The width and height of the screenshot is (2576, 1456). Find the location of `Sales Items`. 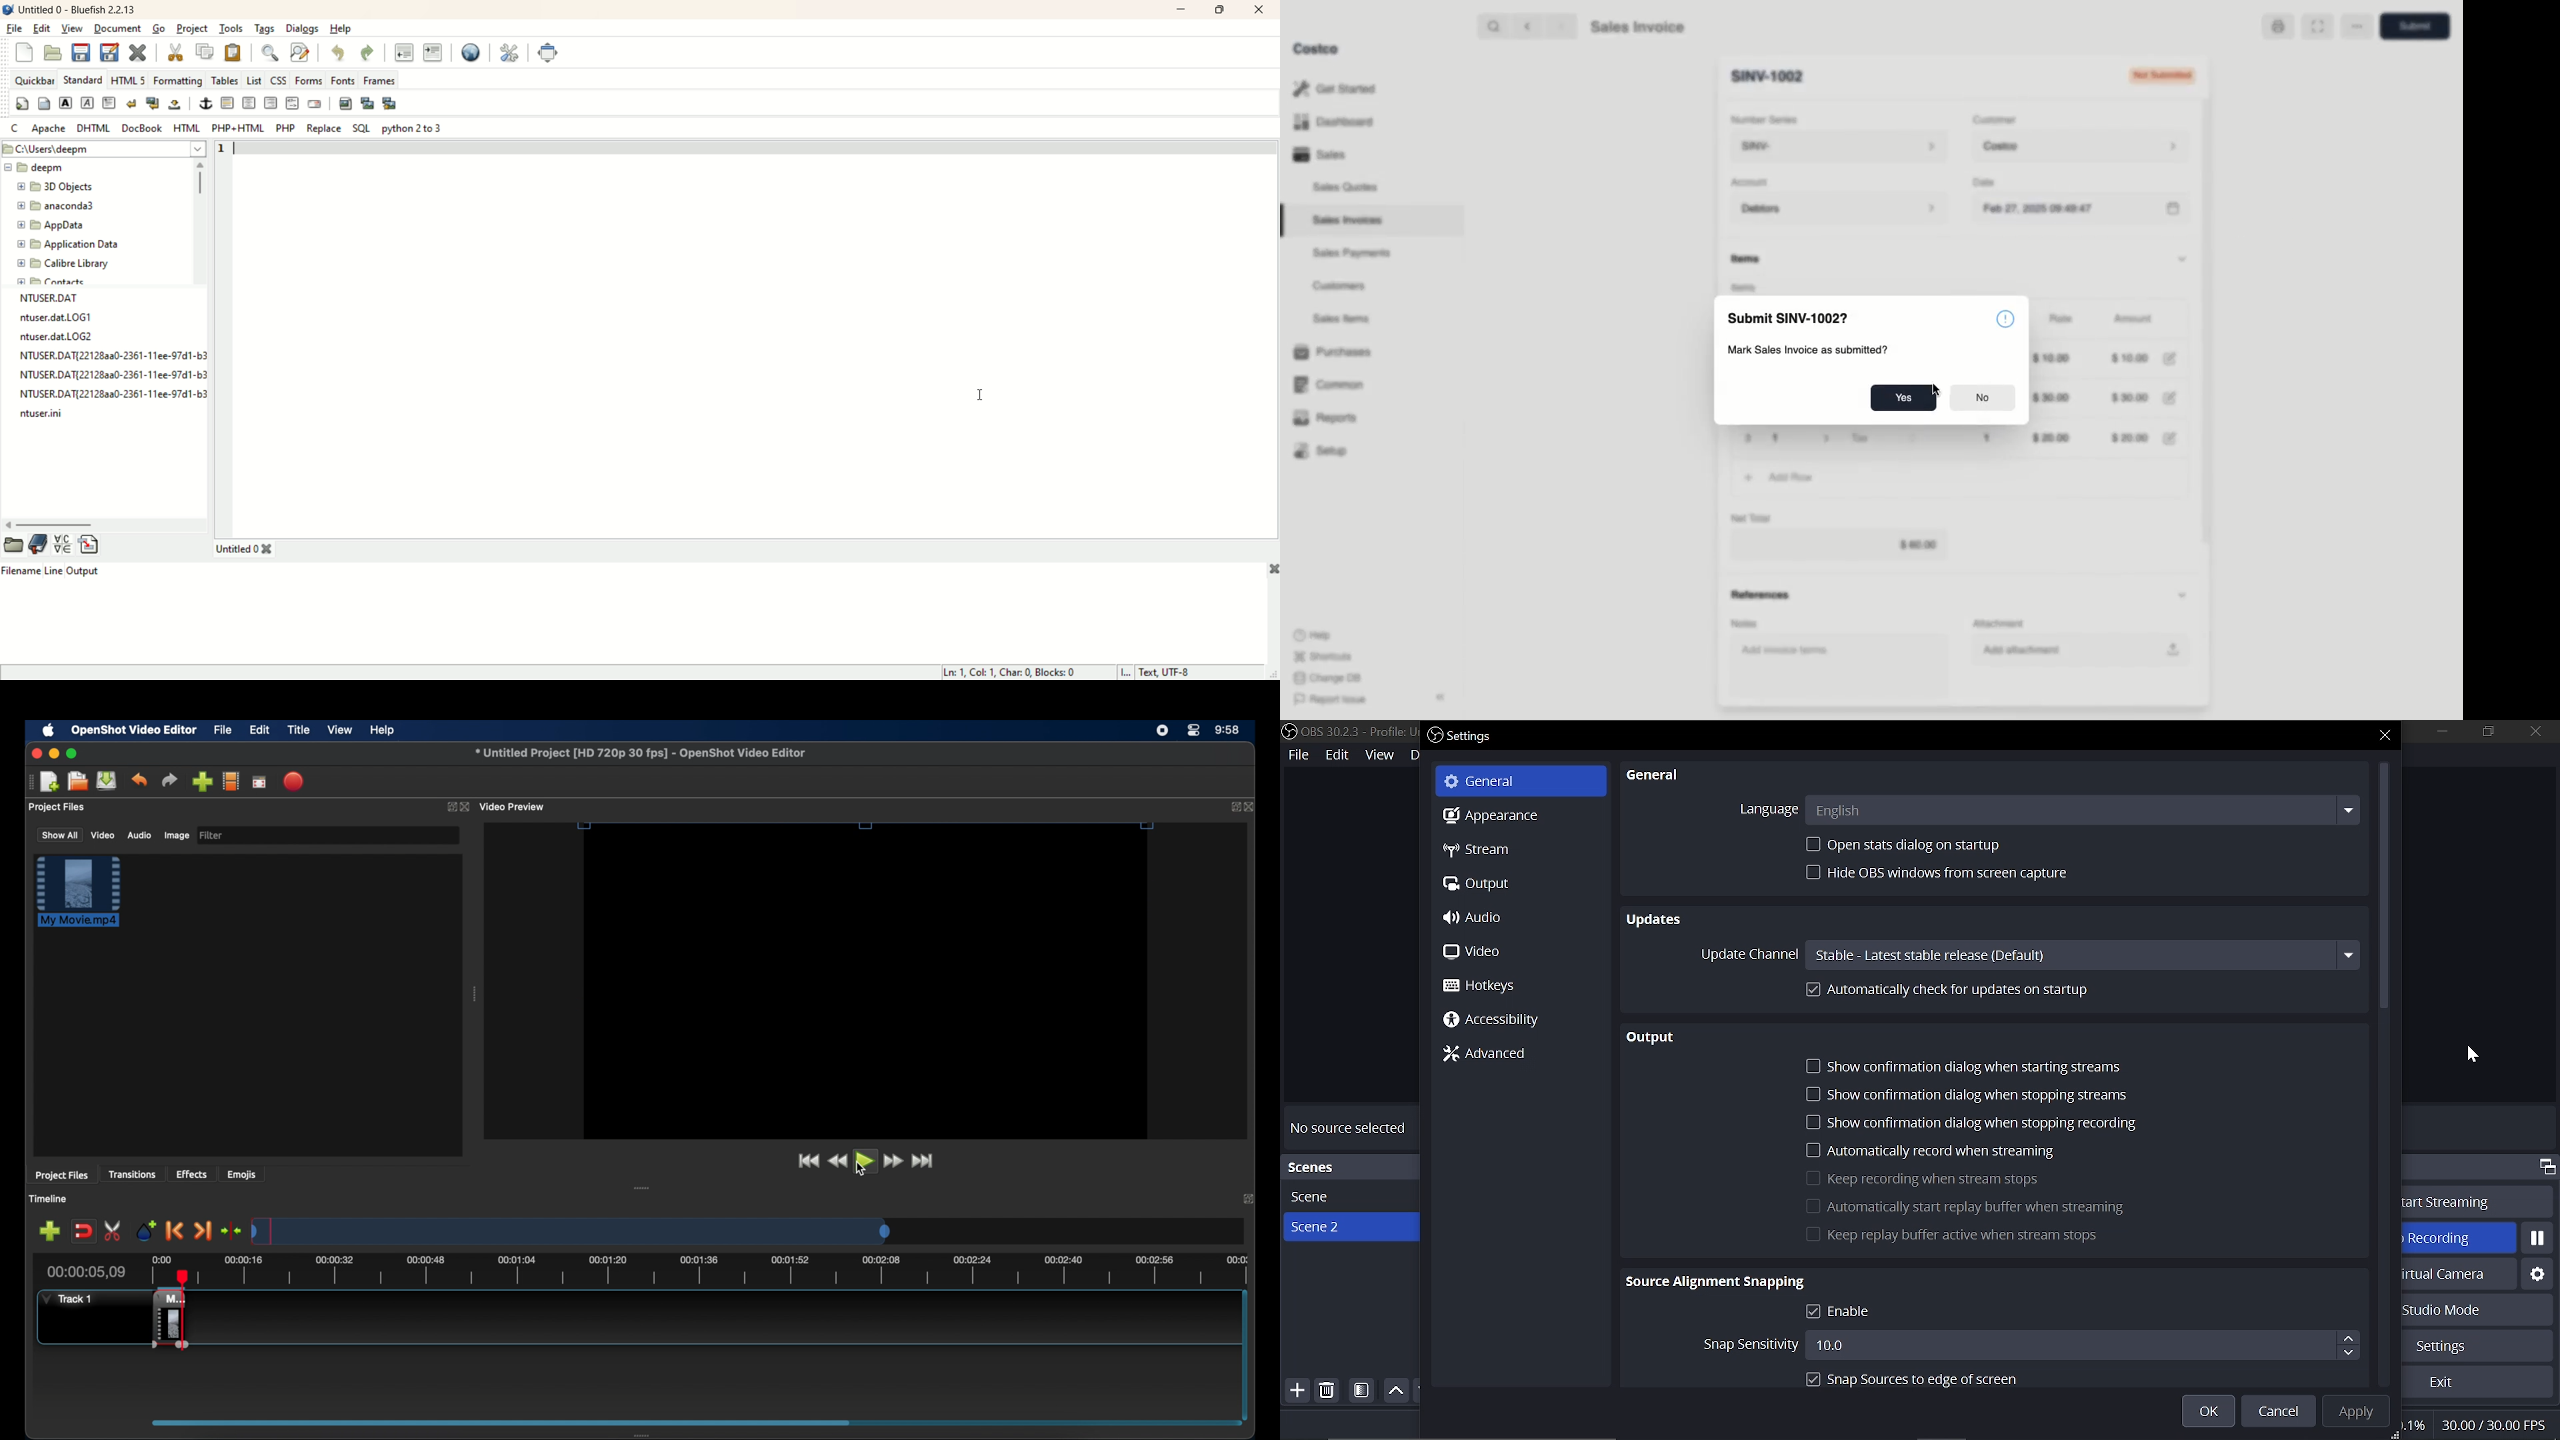

Sales Items is located at coordinates (1343, 317).